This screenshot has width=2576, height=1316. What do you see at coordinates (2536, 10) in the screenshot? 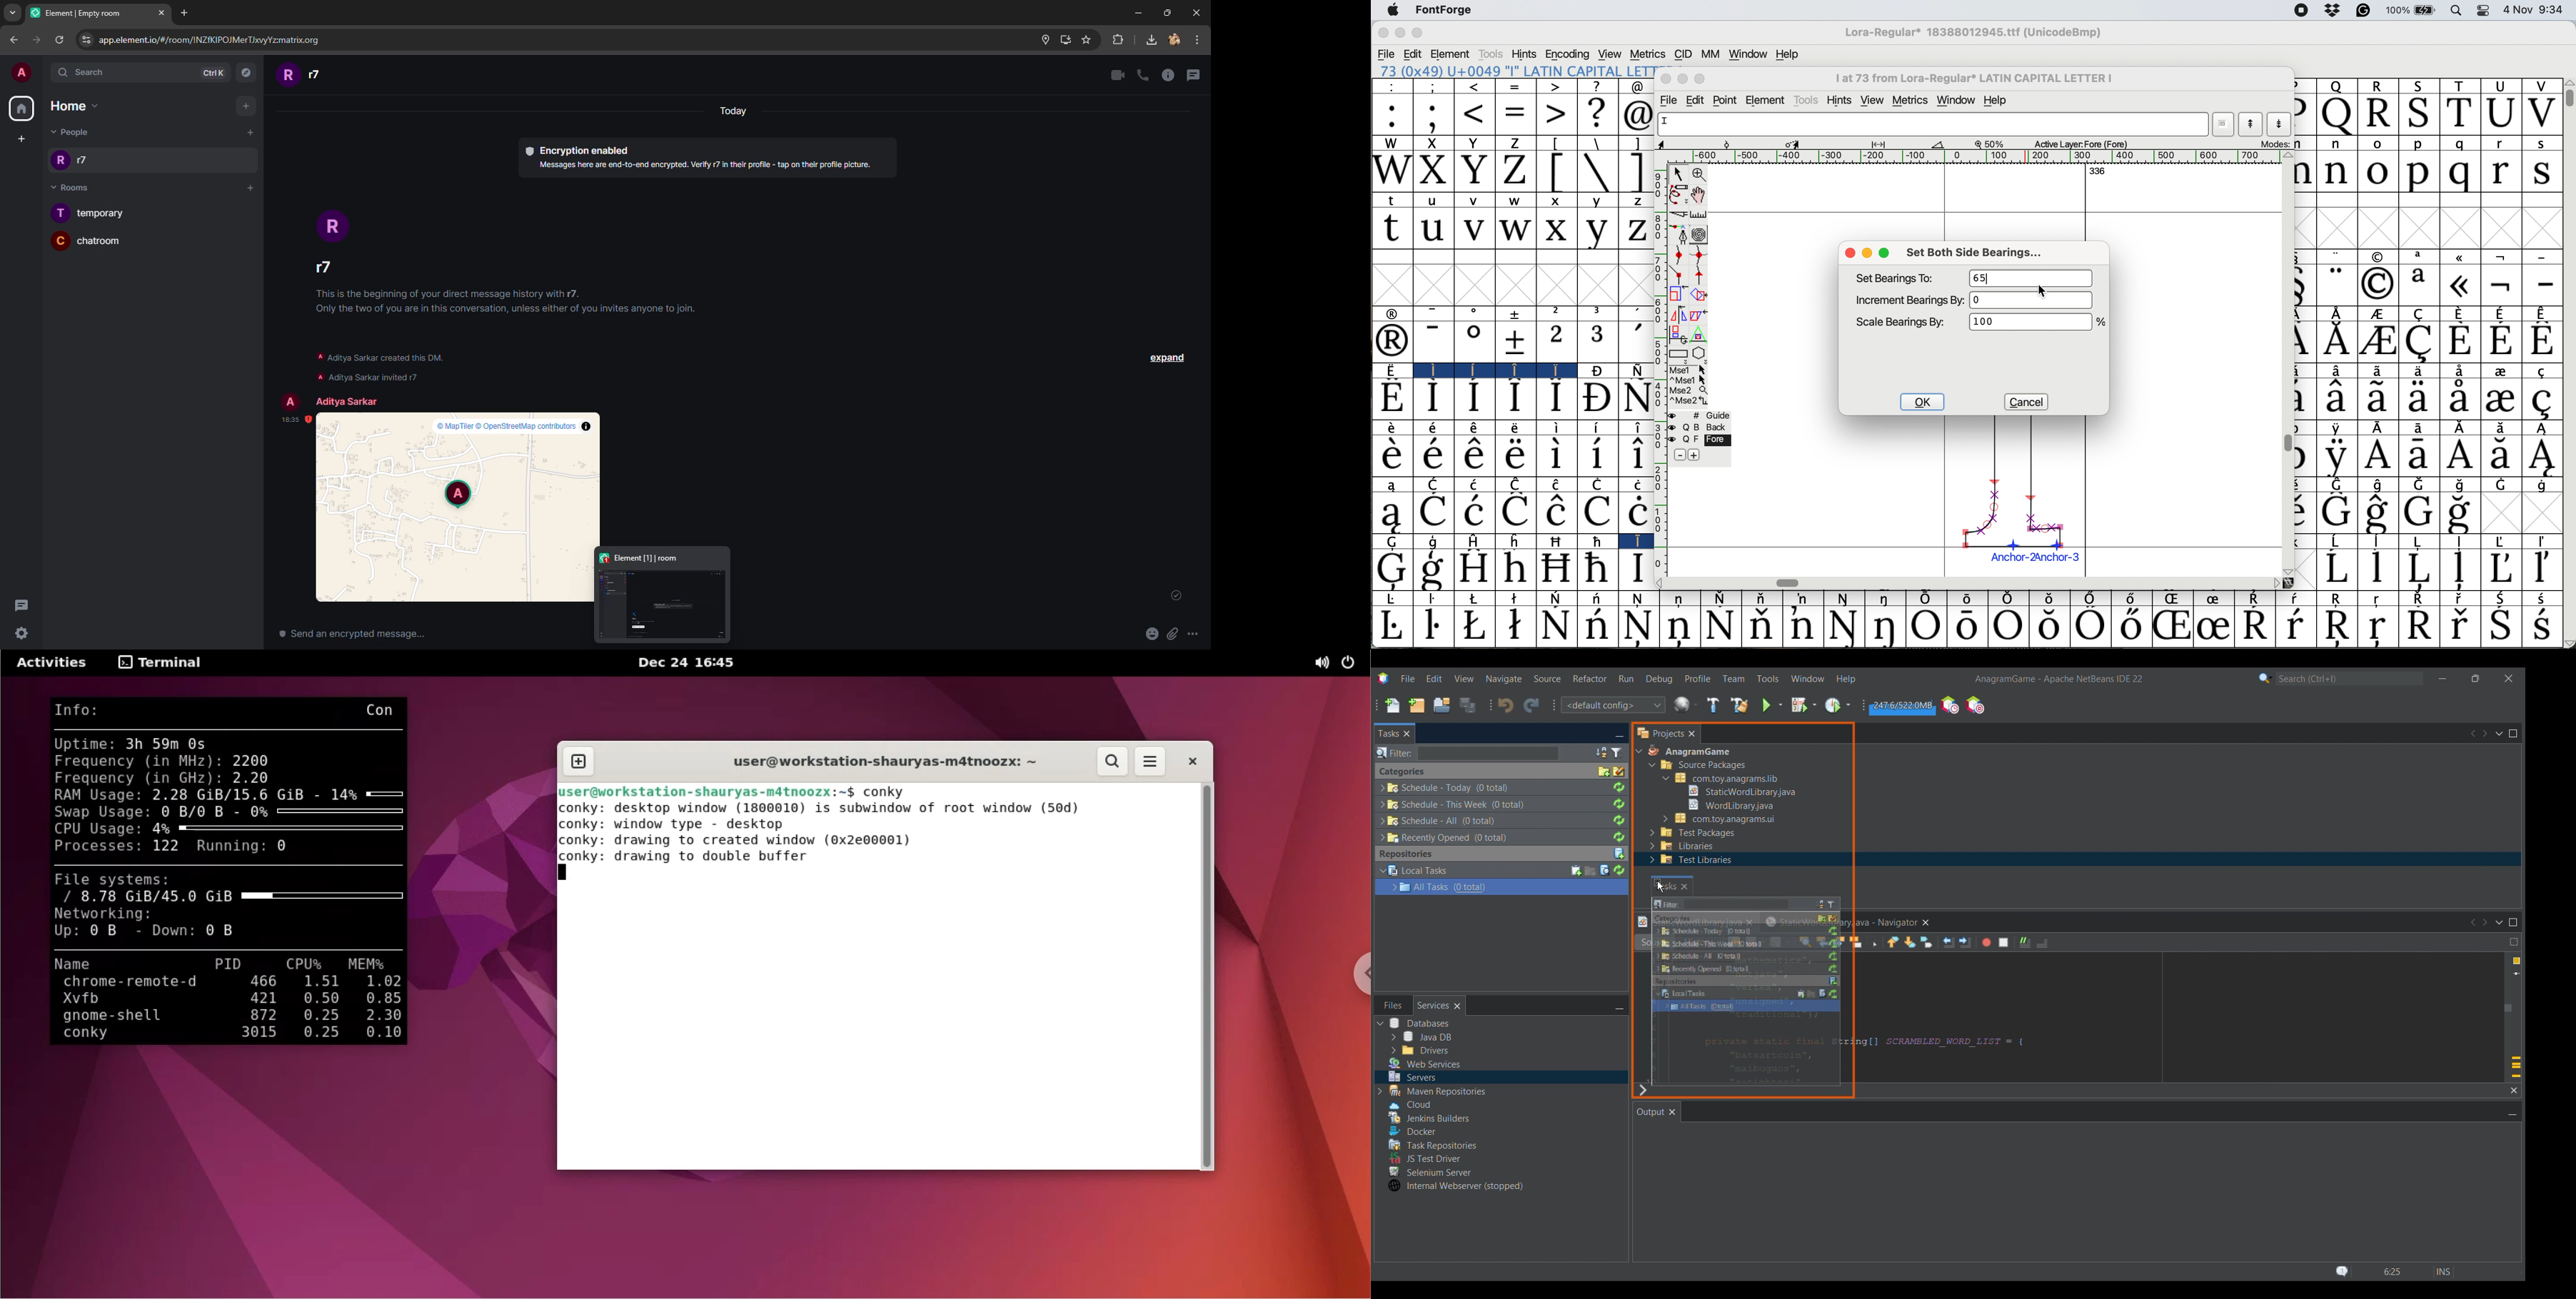
I see `4 Nov 9:34` at bounding box center [2536, 10].